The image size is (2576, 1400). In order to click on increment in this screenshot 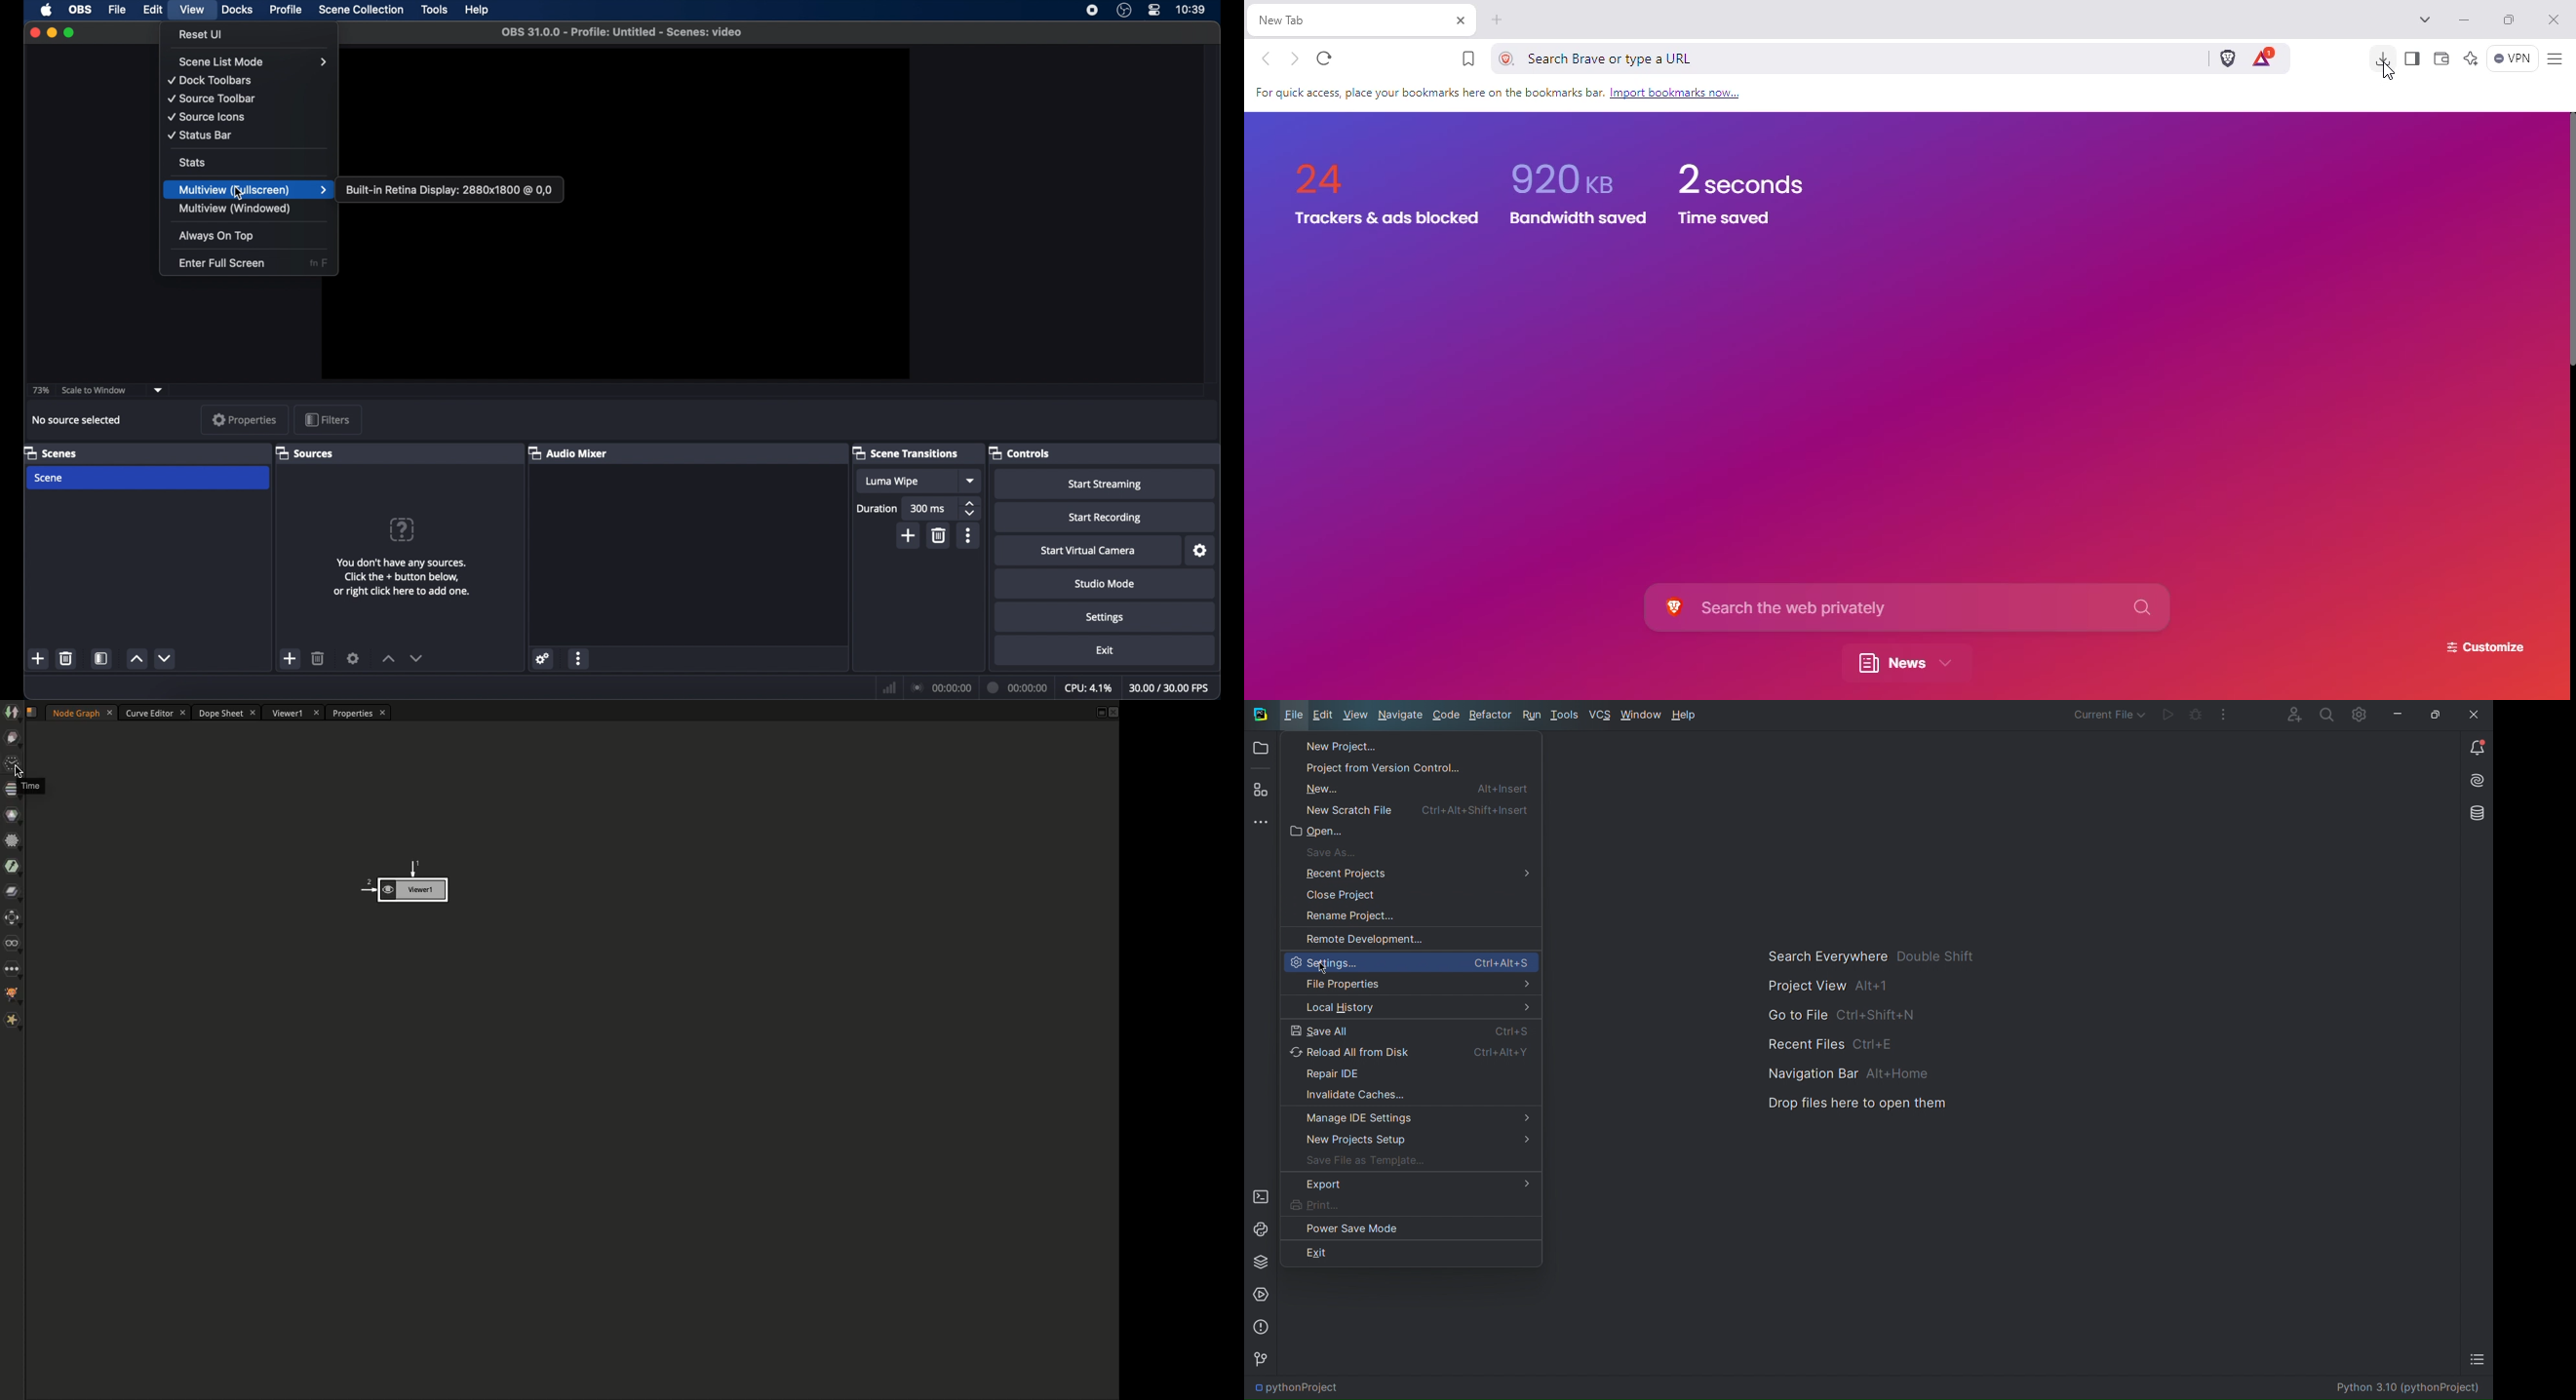, I will do `click(389, 659)`.